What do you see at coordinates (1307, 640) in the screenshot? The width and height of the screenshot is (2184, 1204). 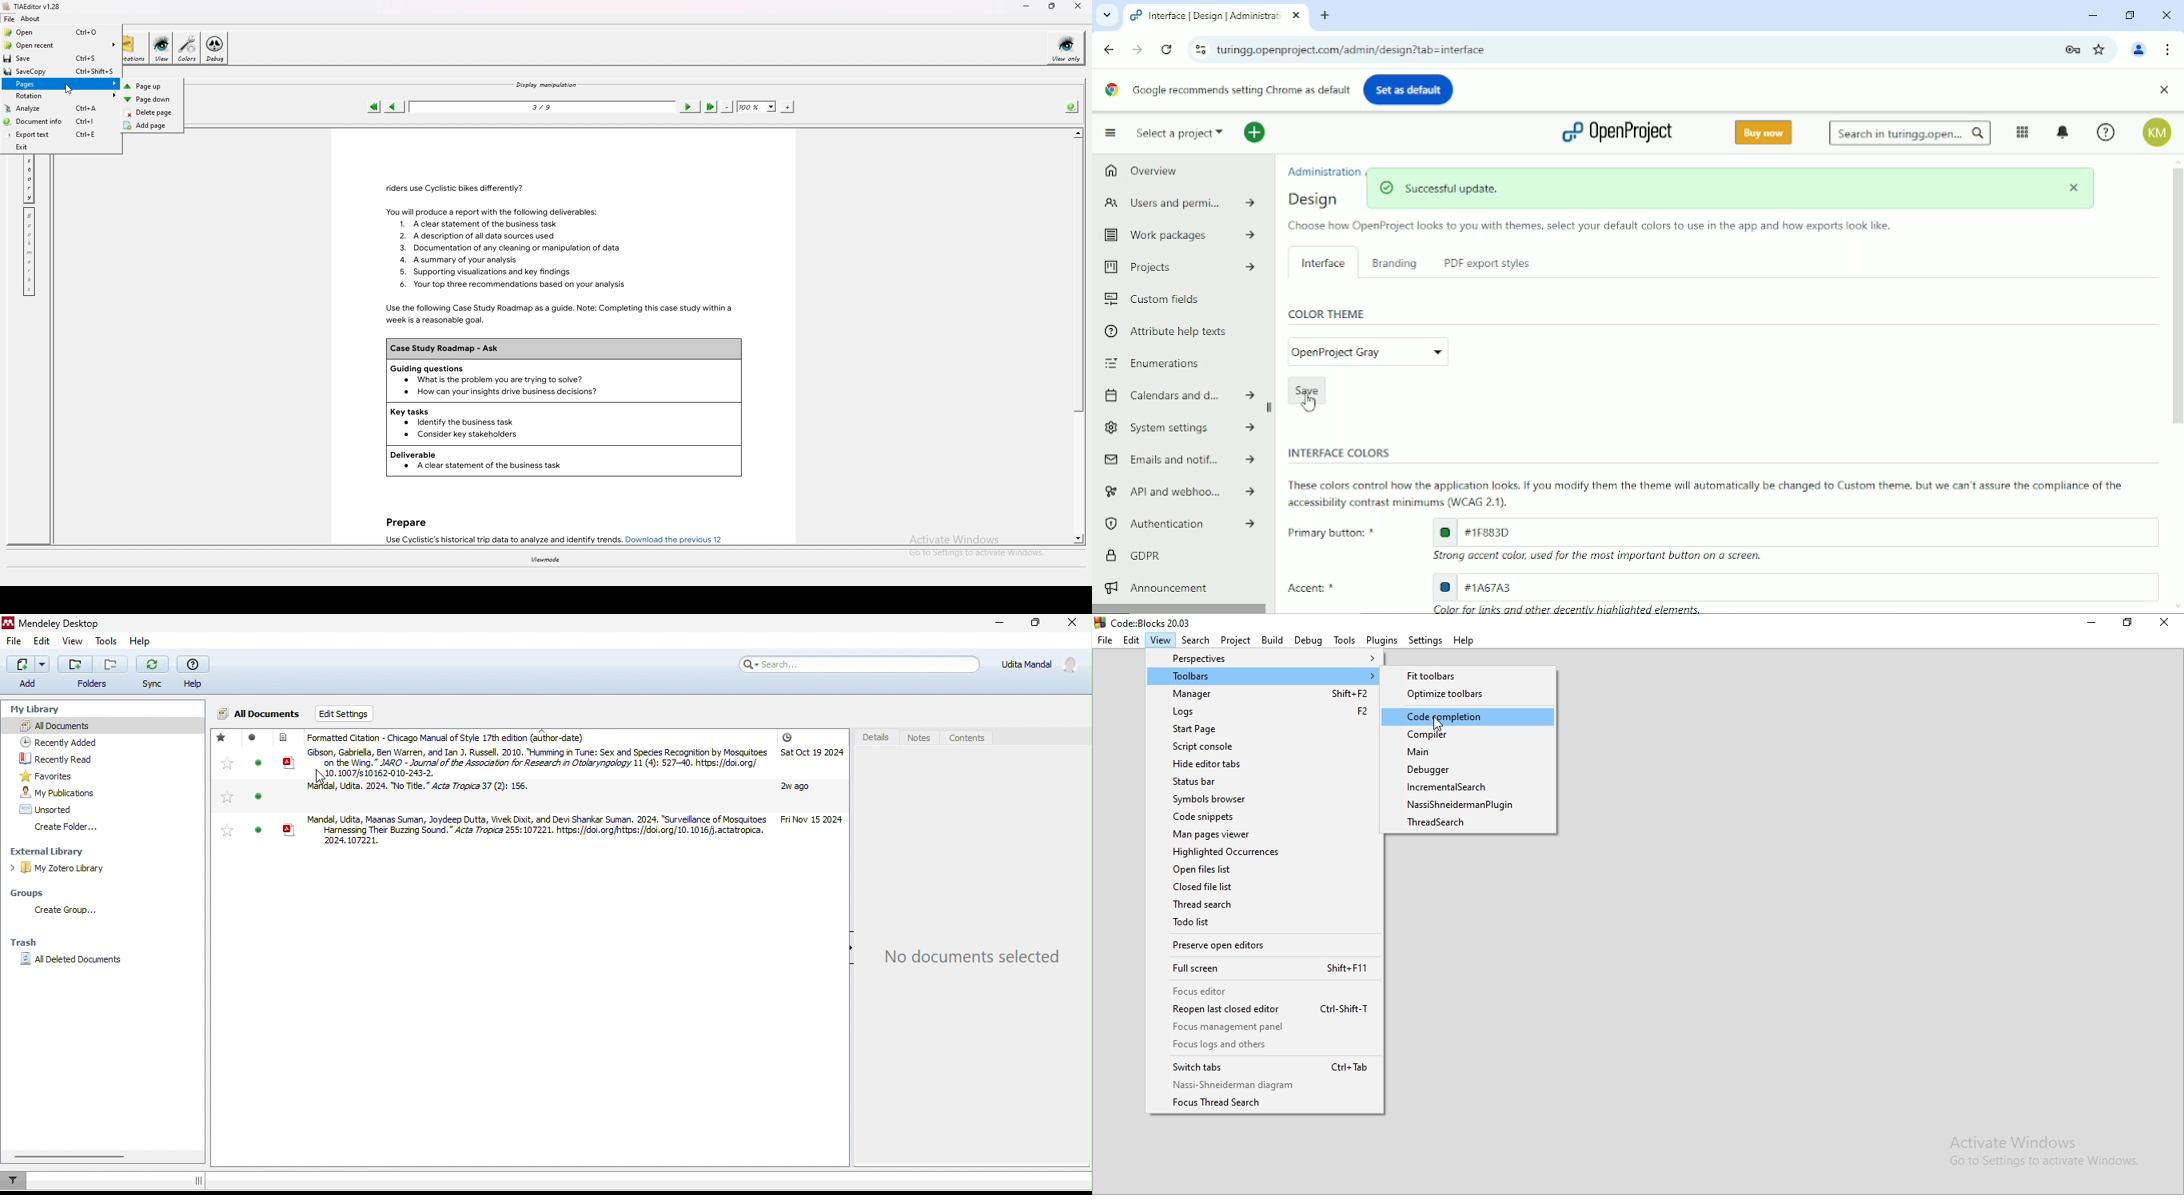 I see `Debug ` at bounding box center [1307, 640].